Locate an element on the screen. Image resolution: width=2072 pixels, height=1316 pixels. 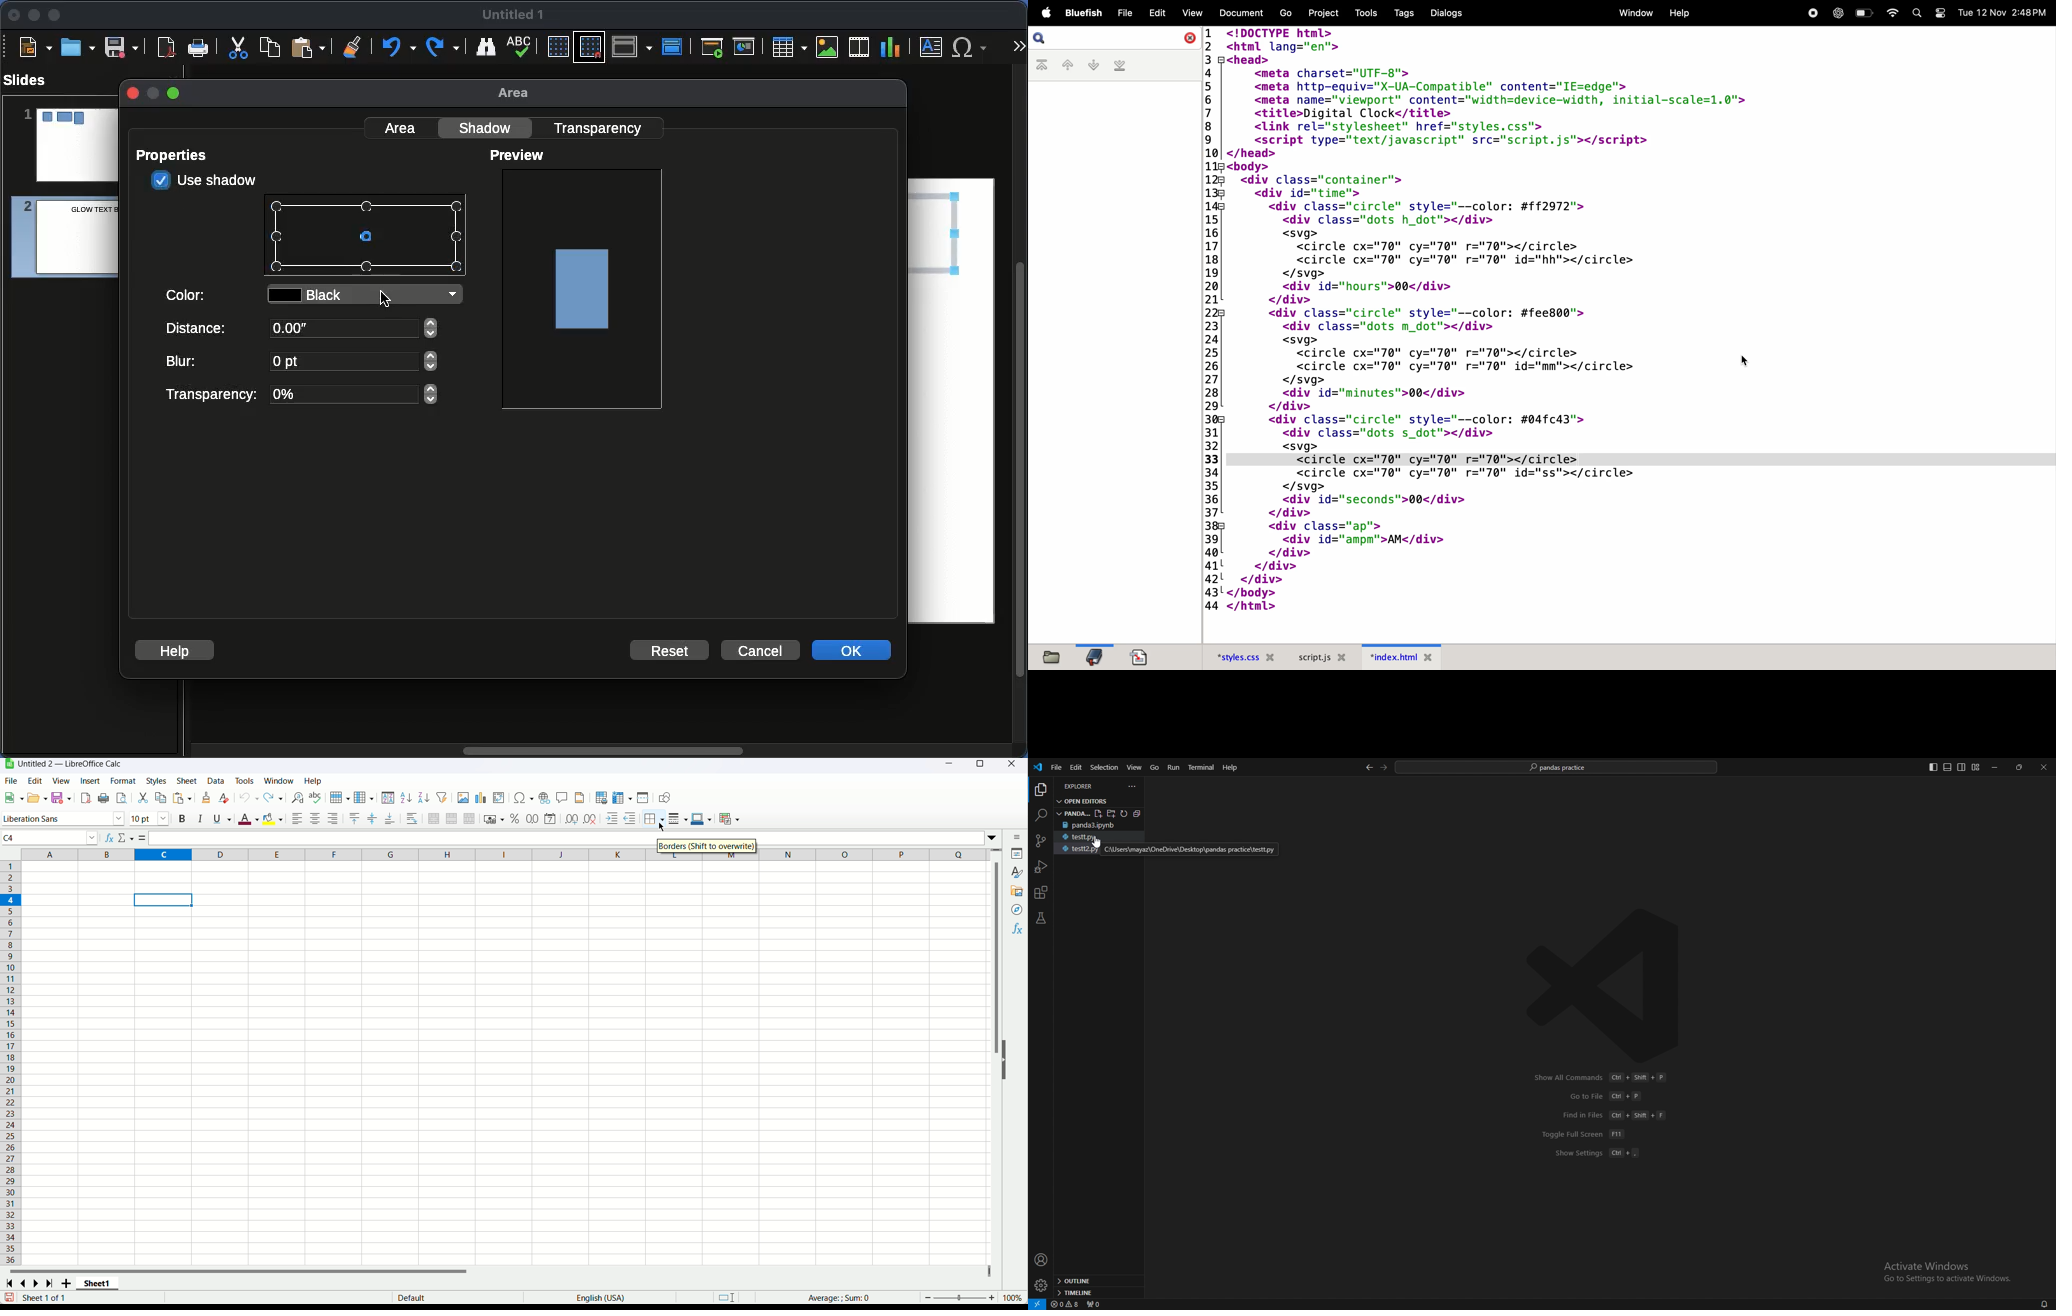
search is located at coordinates (1040, 815).